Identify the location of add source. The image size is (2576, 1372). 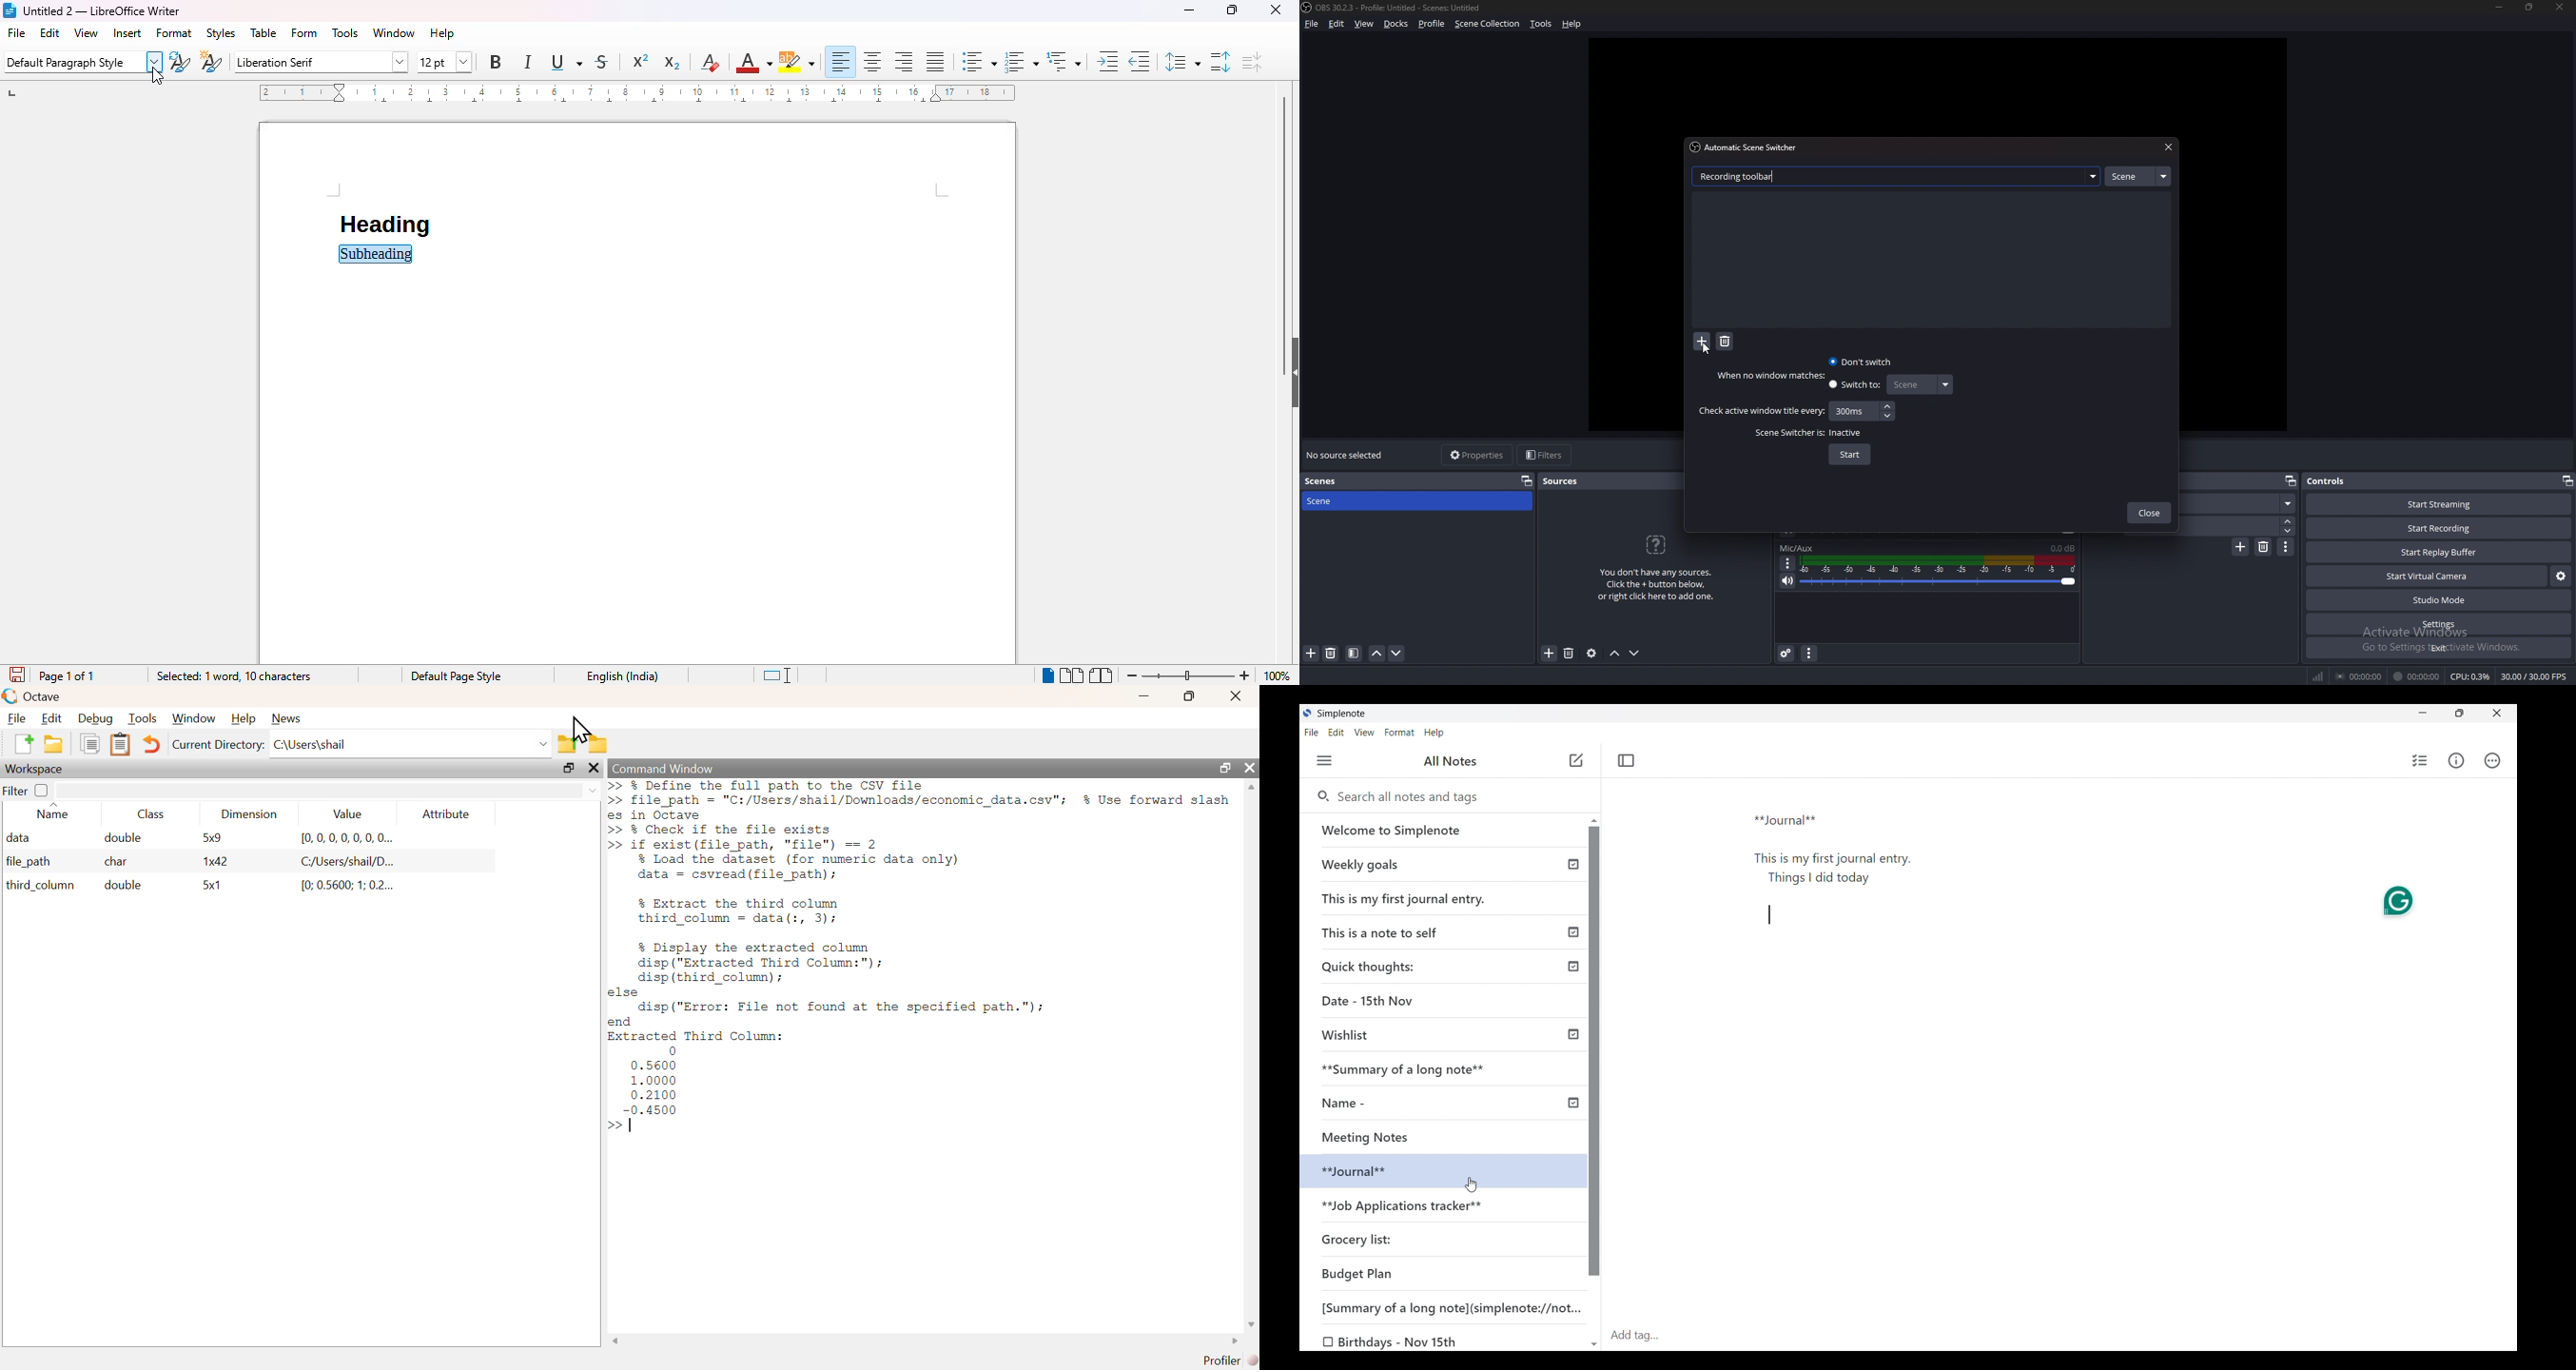
(1549, 654).